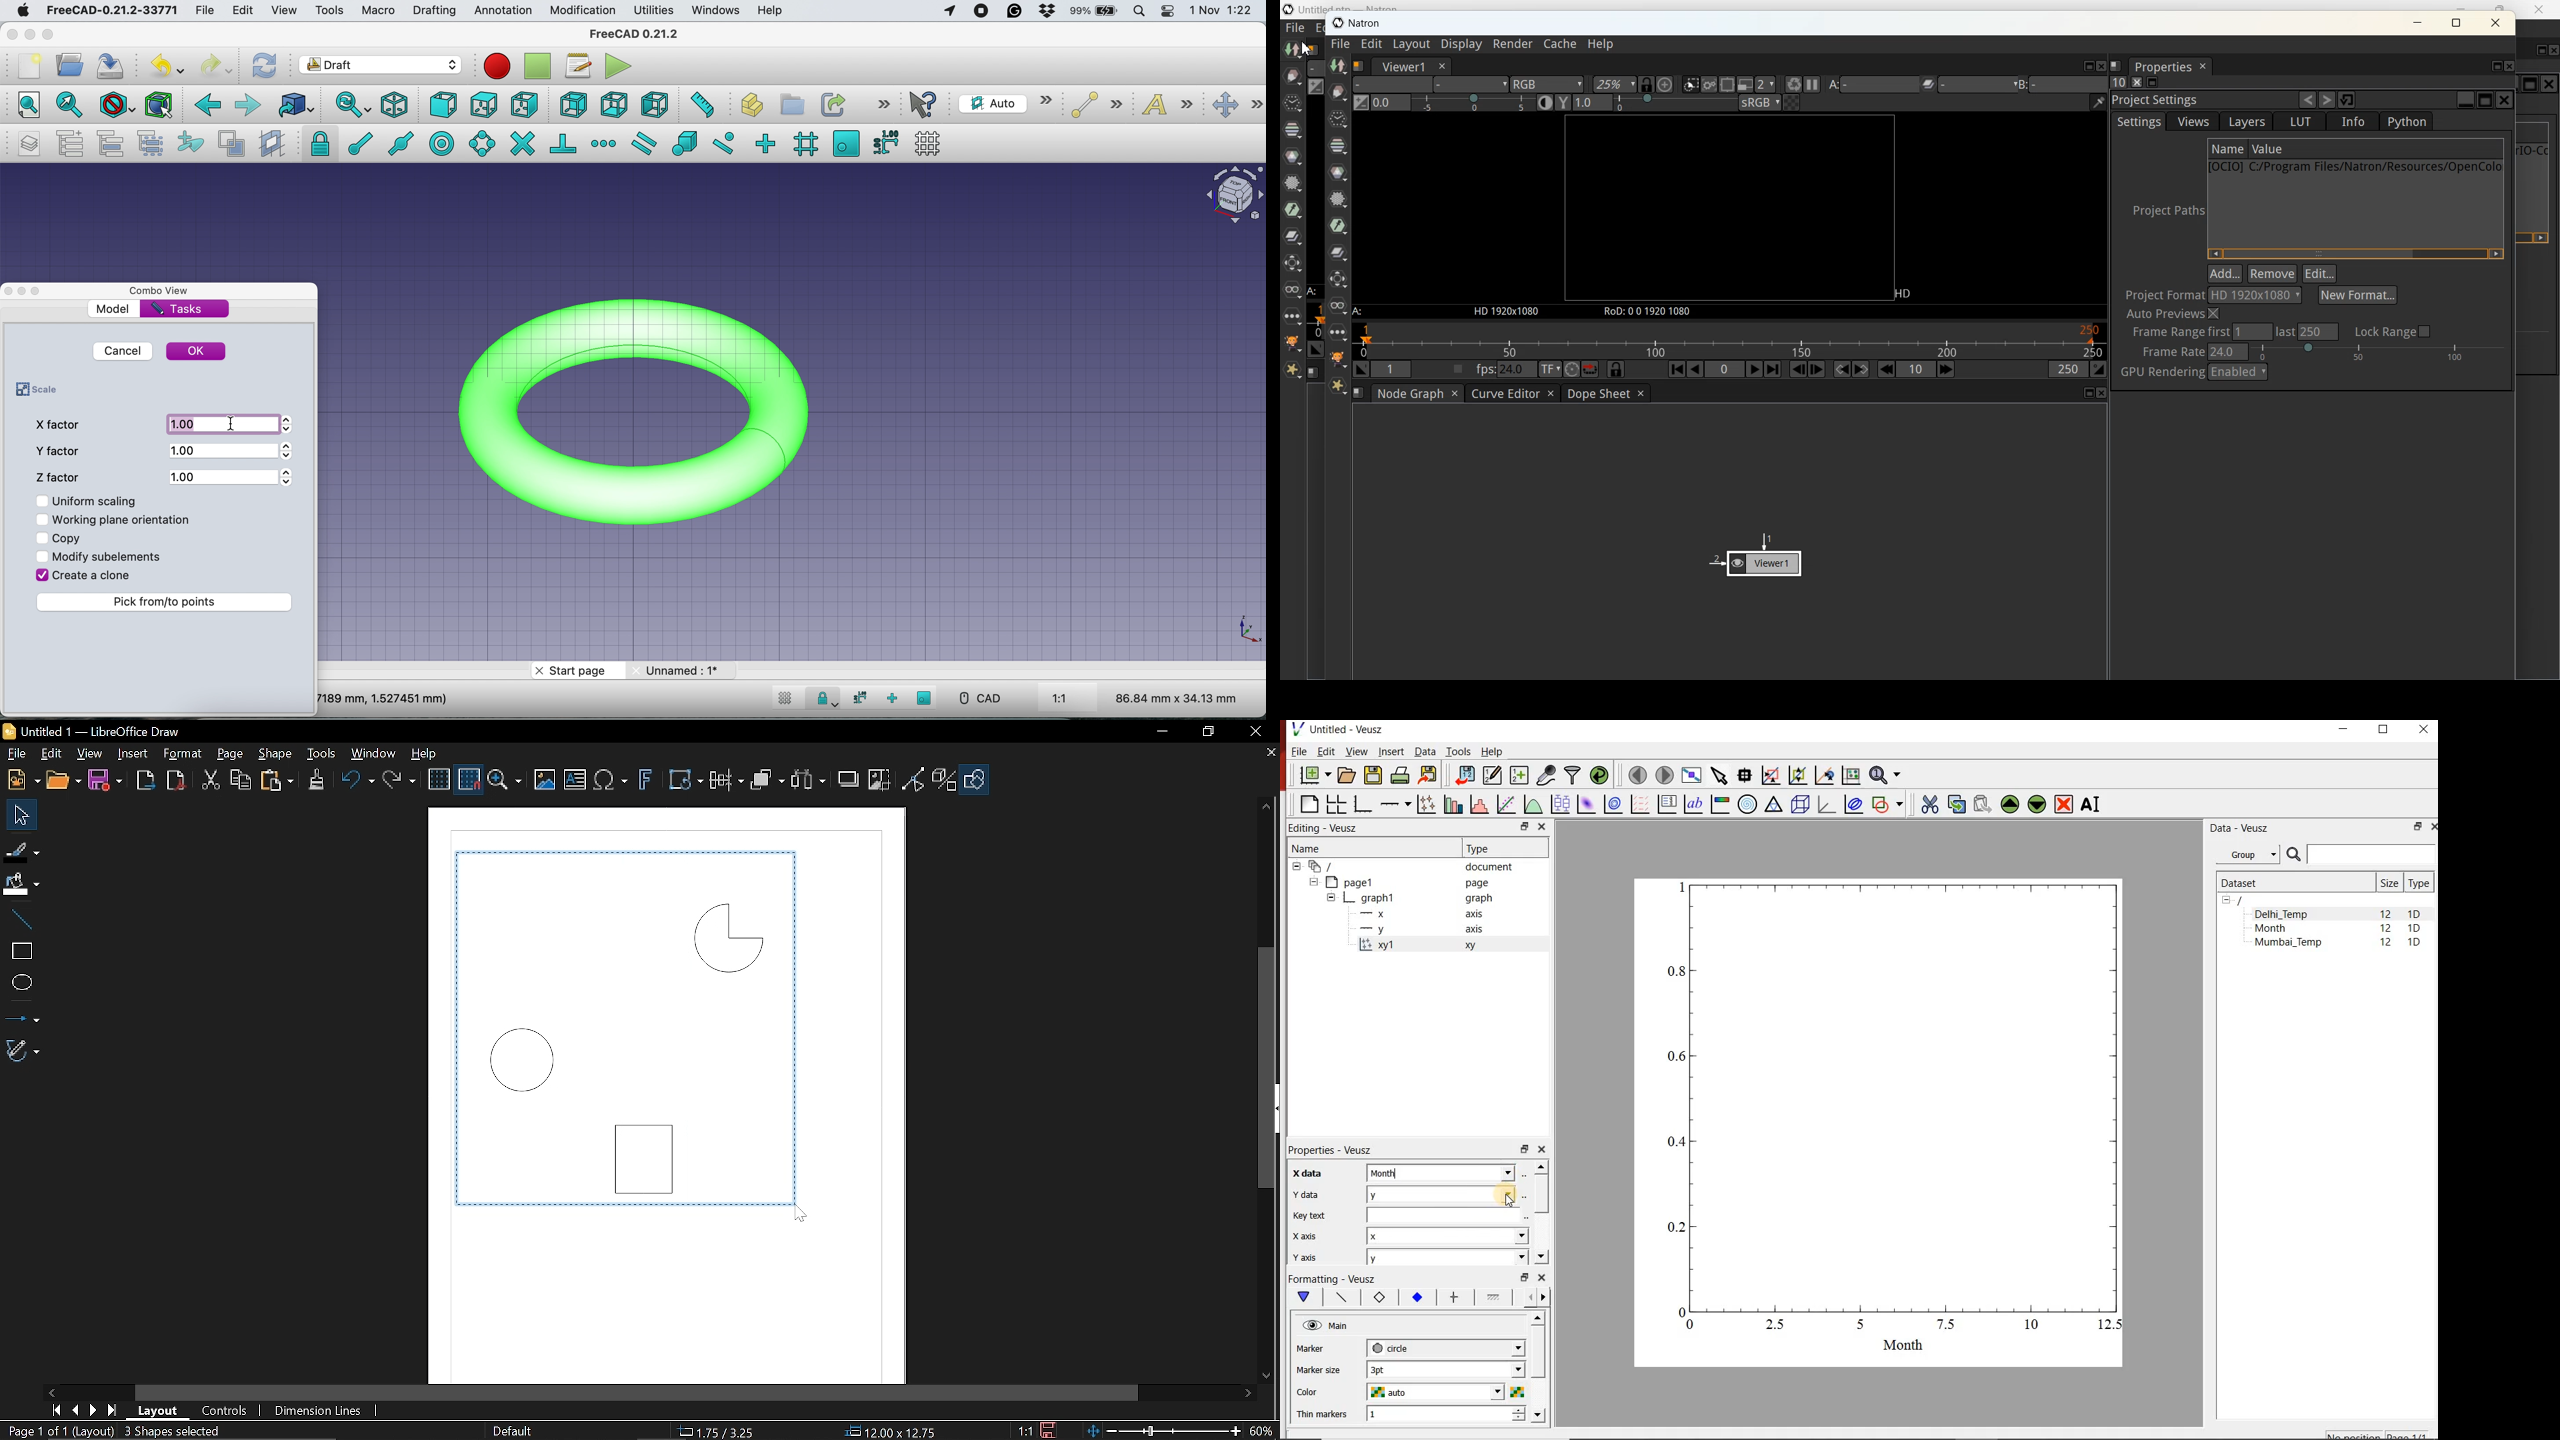 Image resolution: width=2576 pixels, height=1456 pixels. I want to click on modification, so click(584, 11).